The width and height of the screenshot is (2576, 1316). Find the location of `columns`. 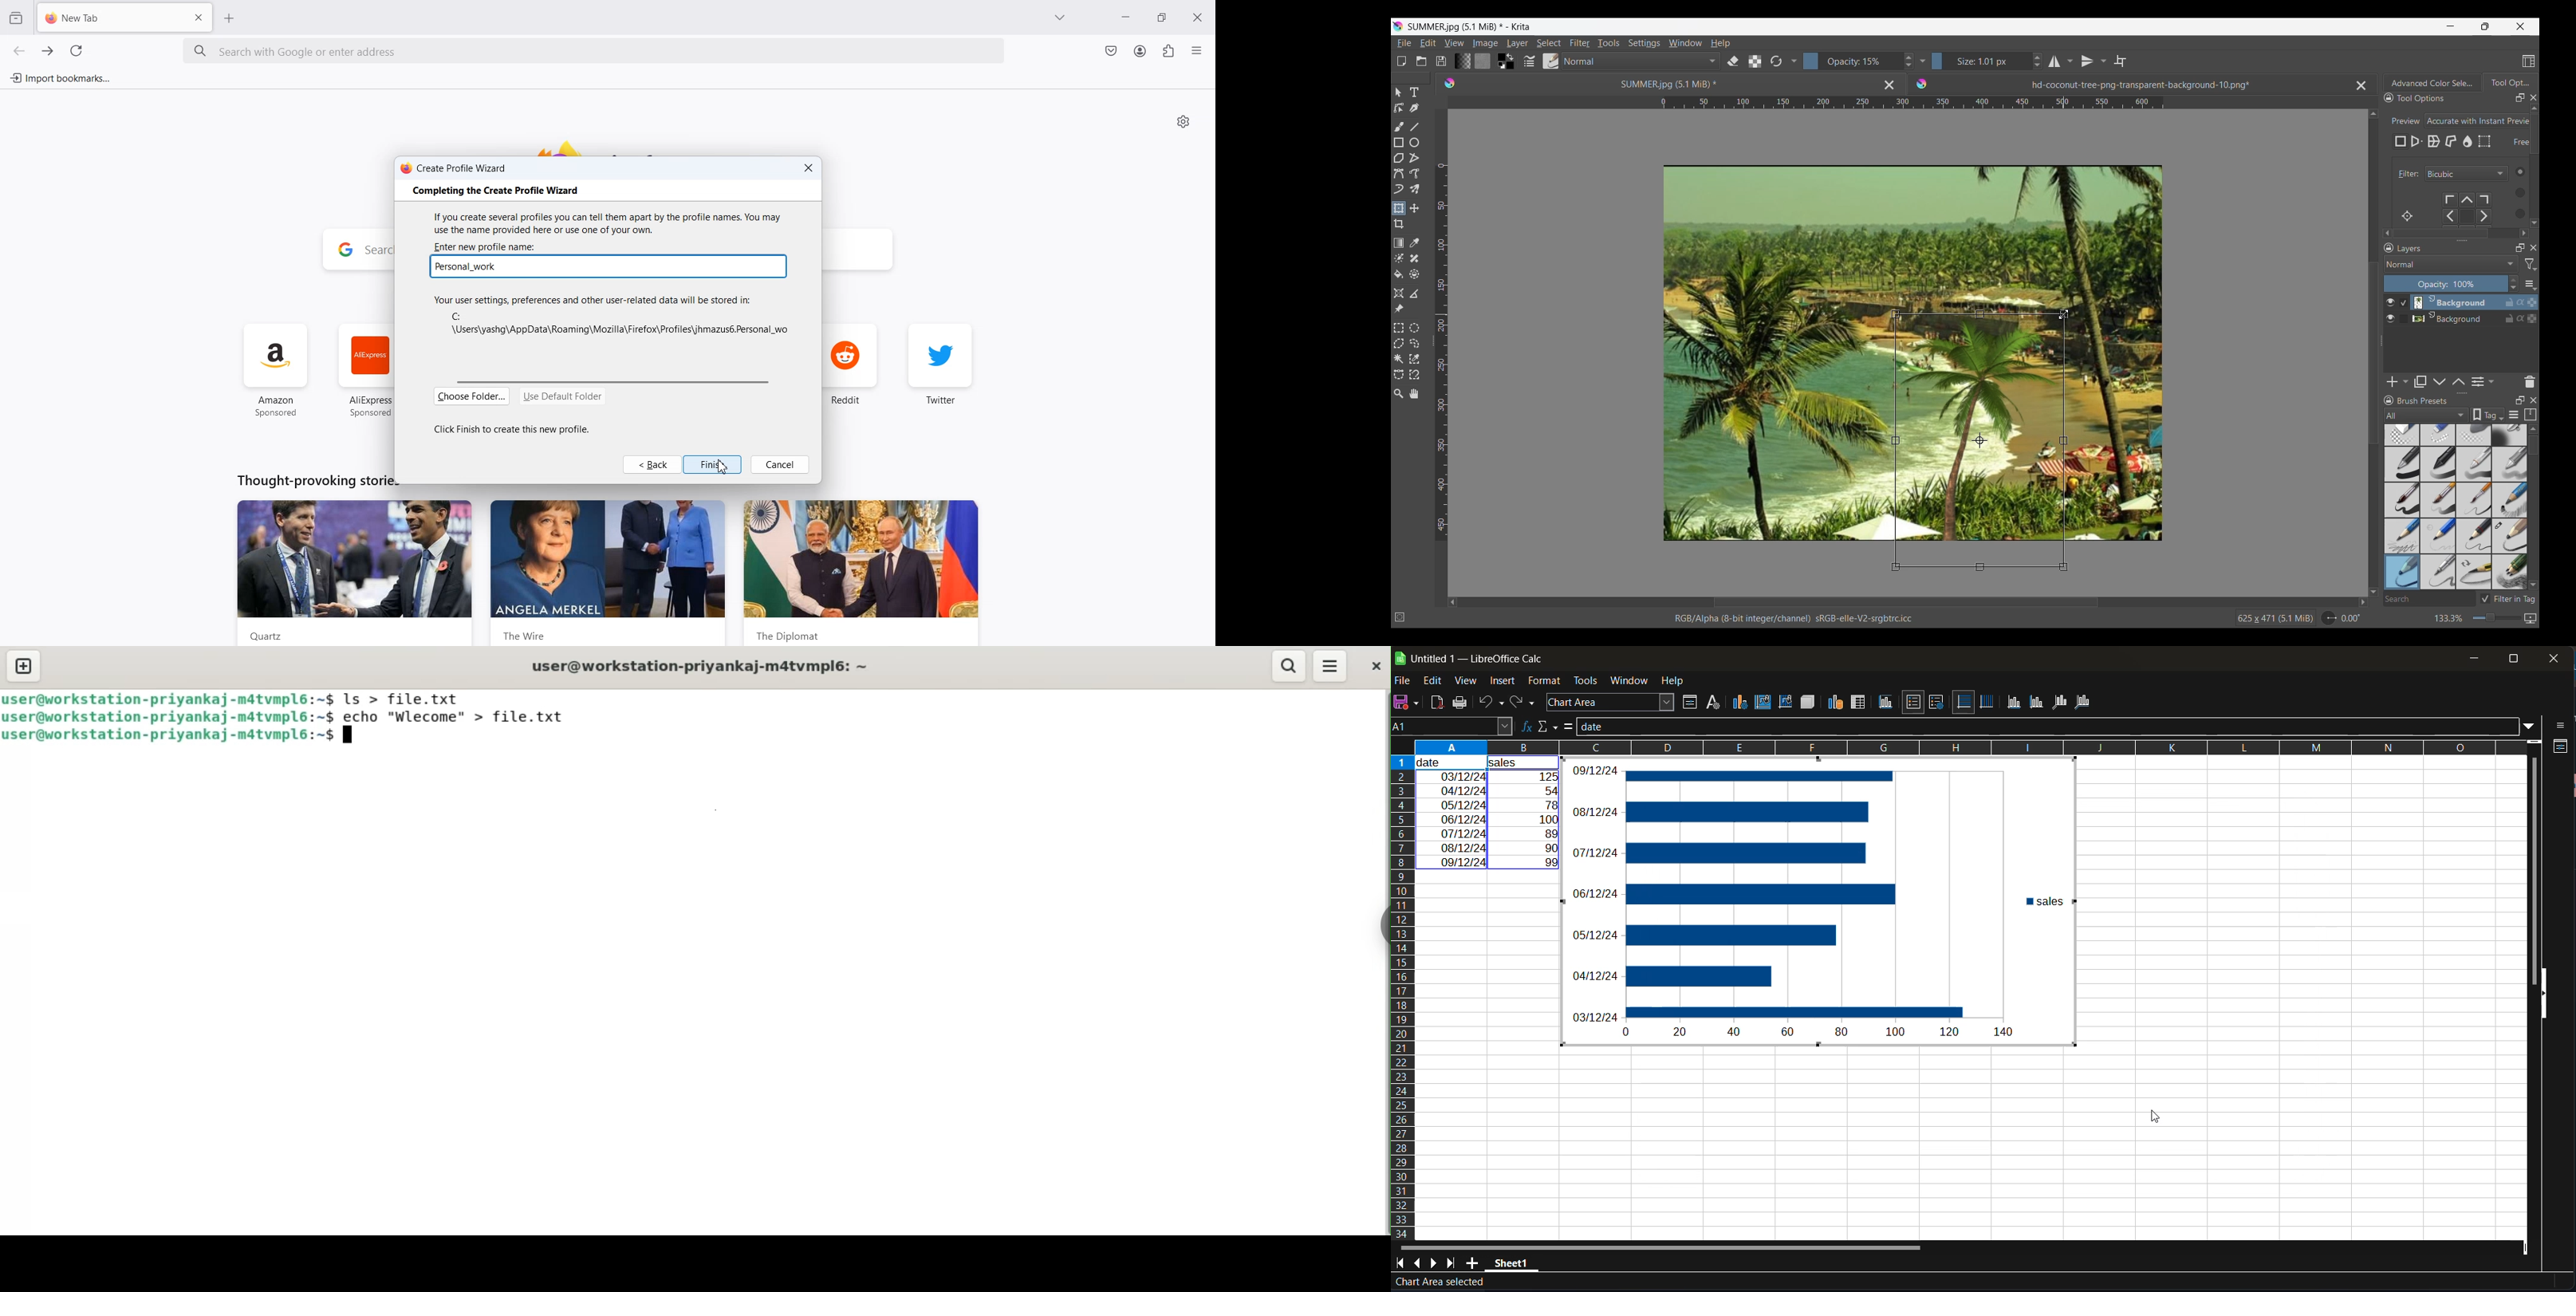

columns is located at coordinates (1404, 995).